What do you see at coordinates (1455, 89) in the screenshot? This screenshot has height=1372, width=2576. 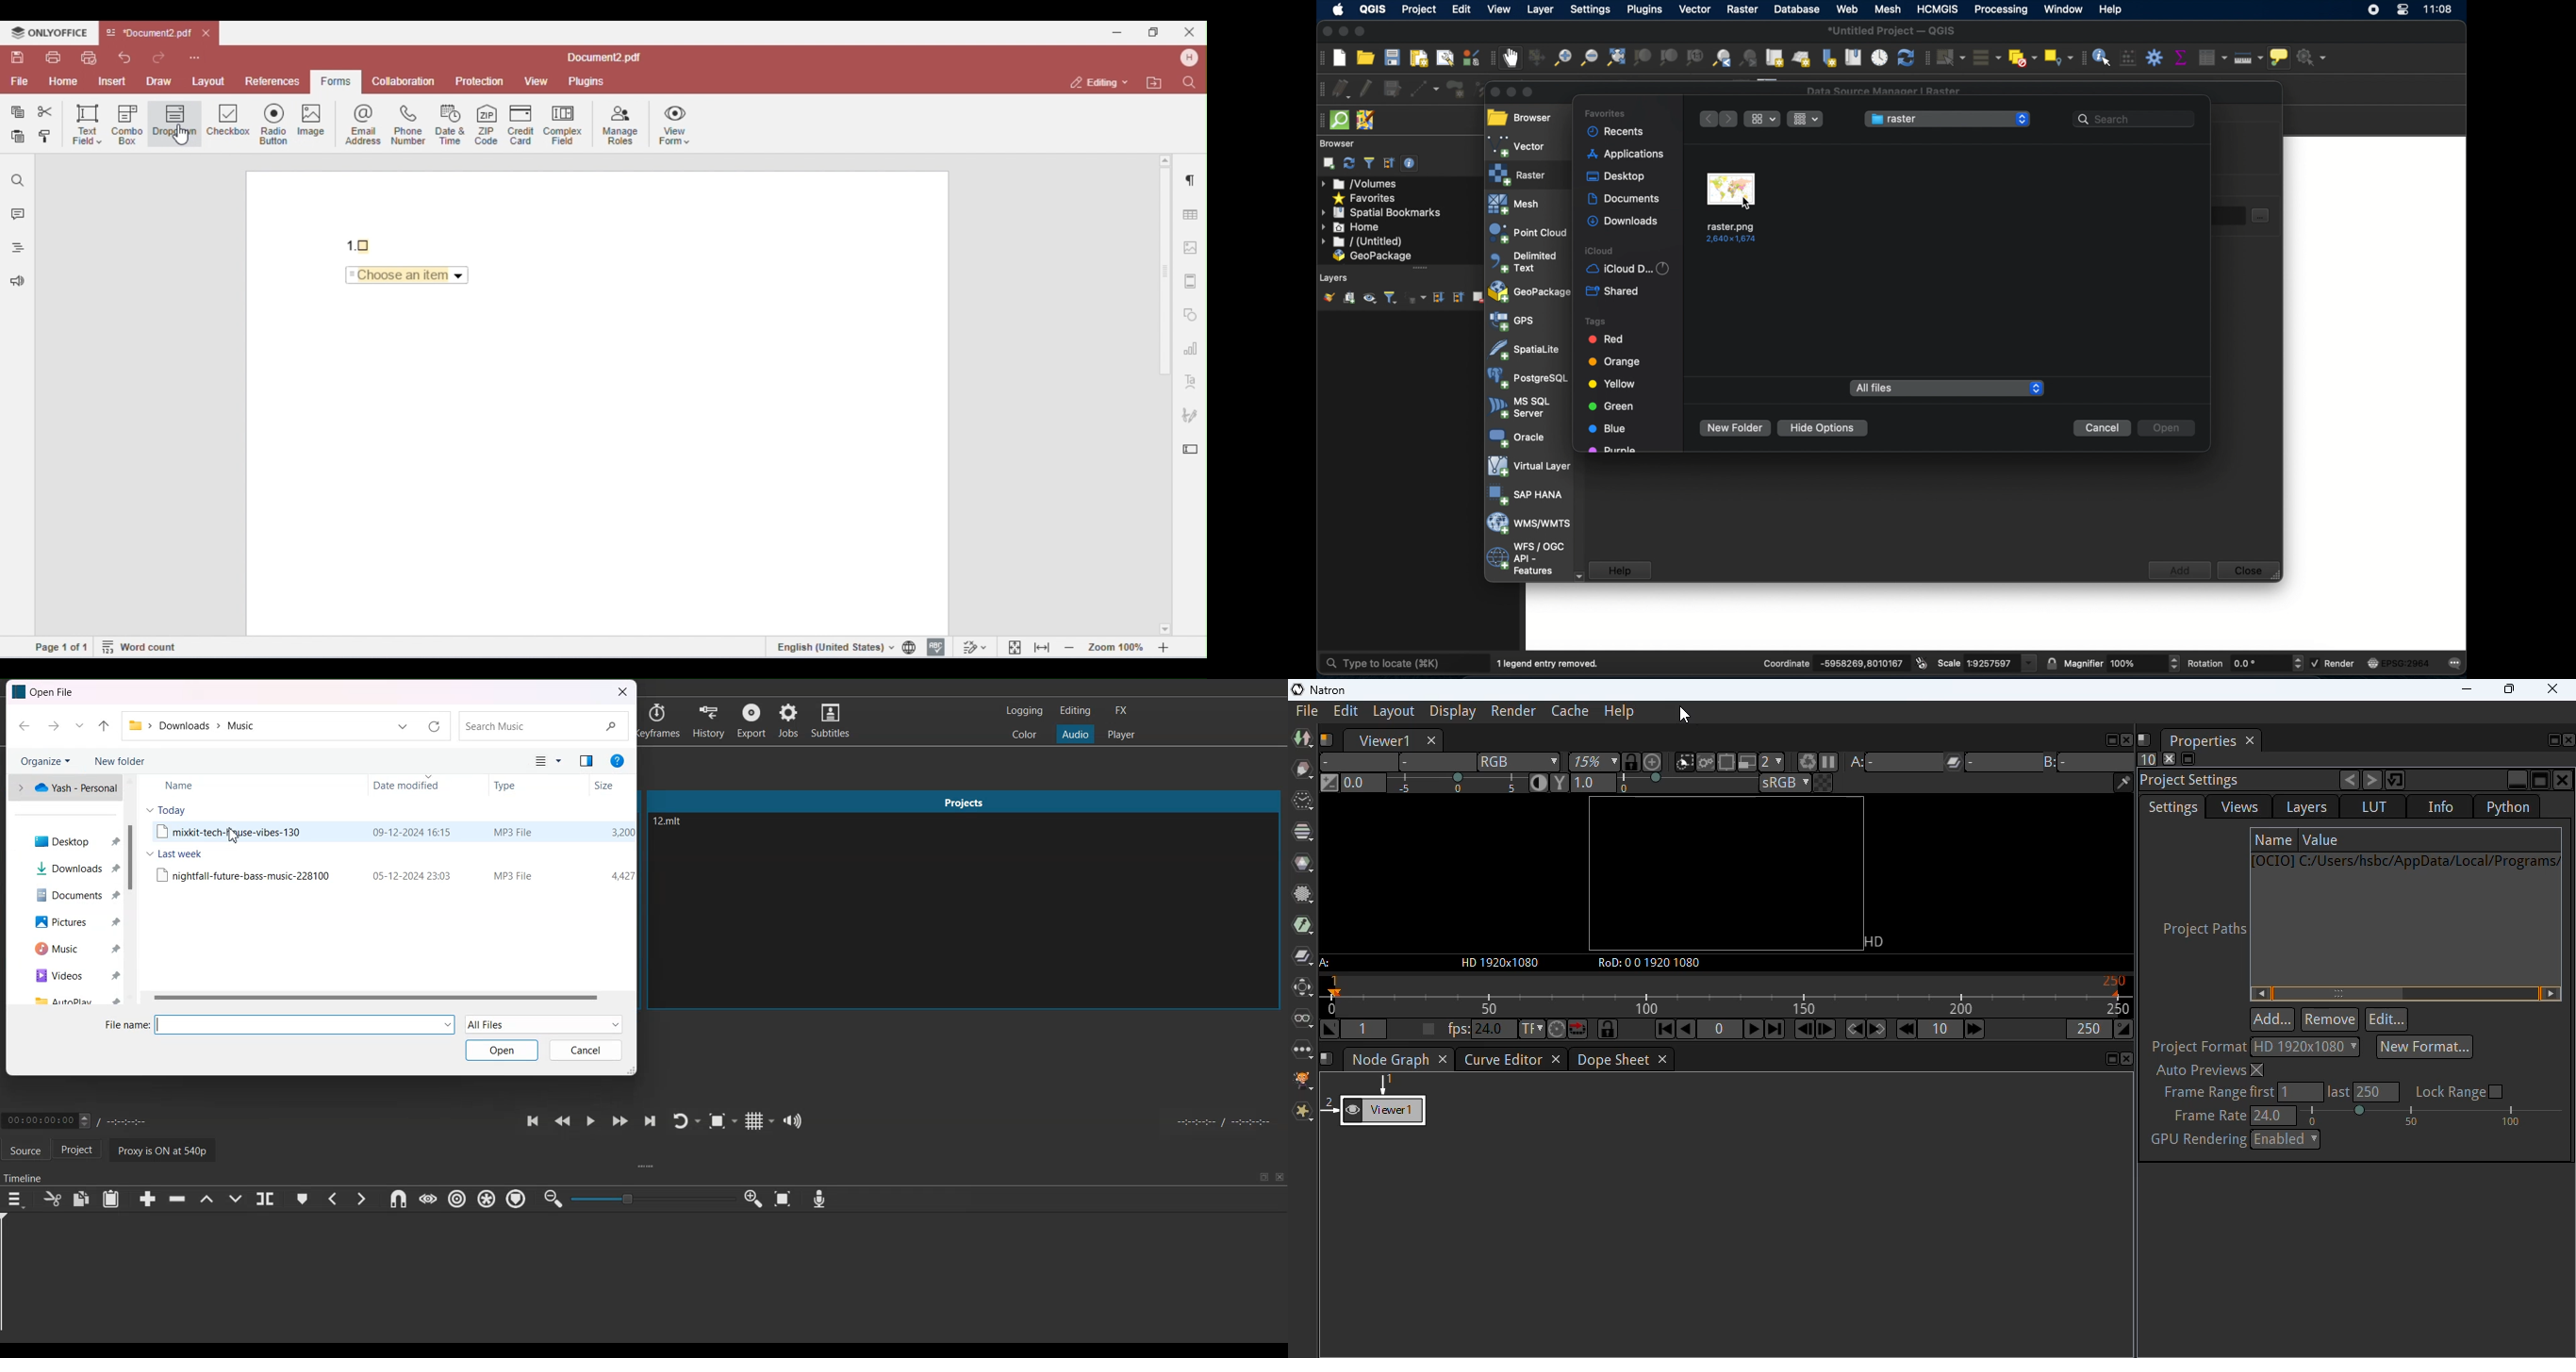 I see `add polygon feature` at bounding box center [1455, 89].